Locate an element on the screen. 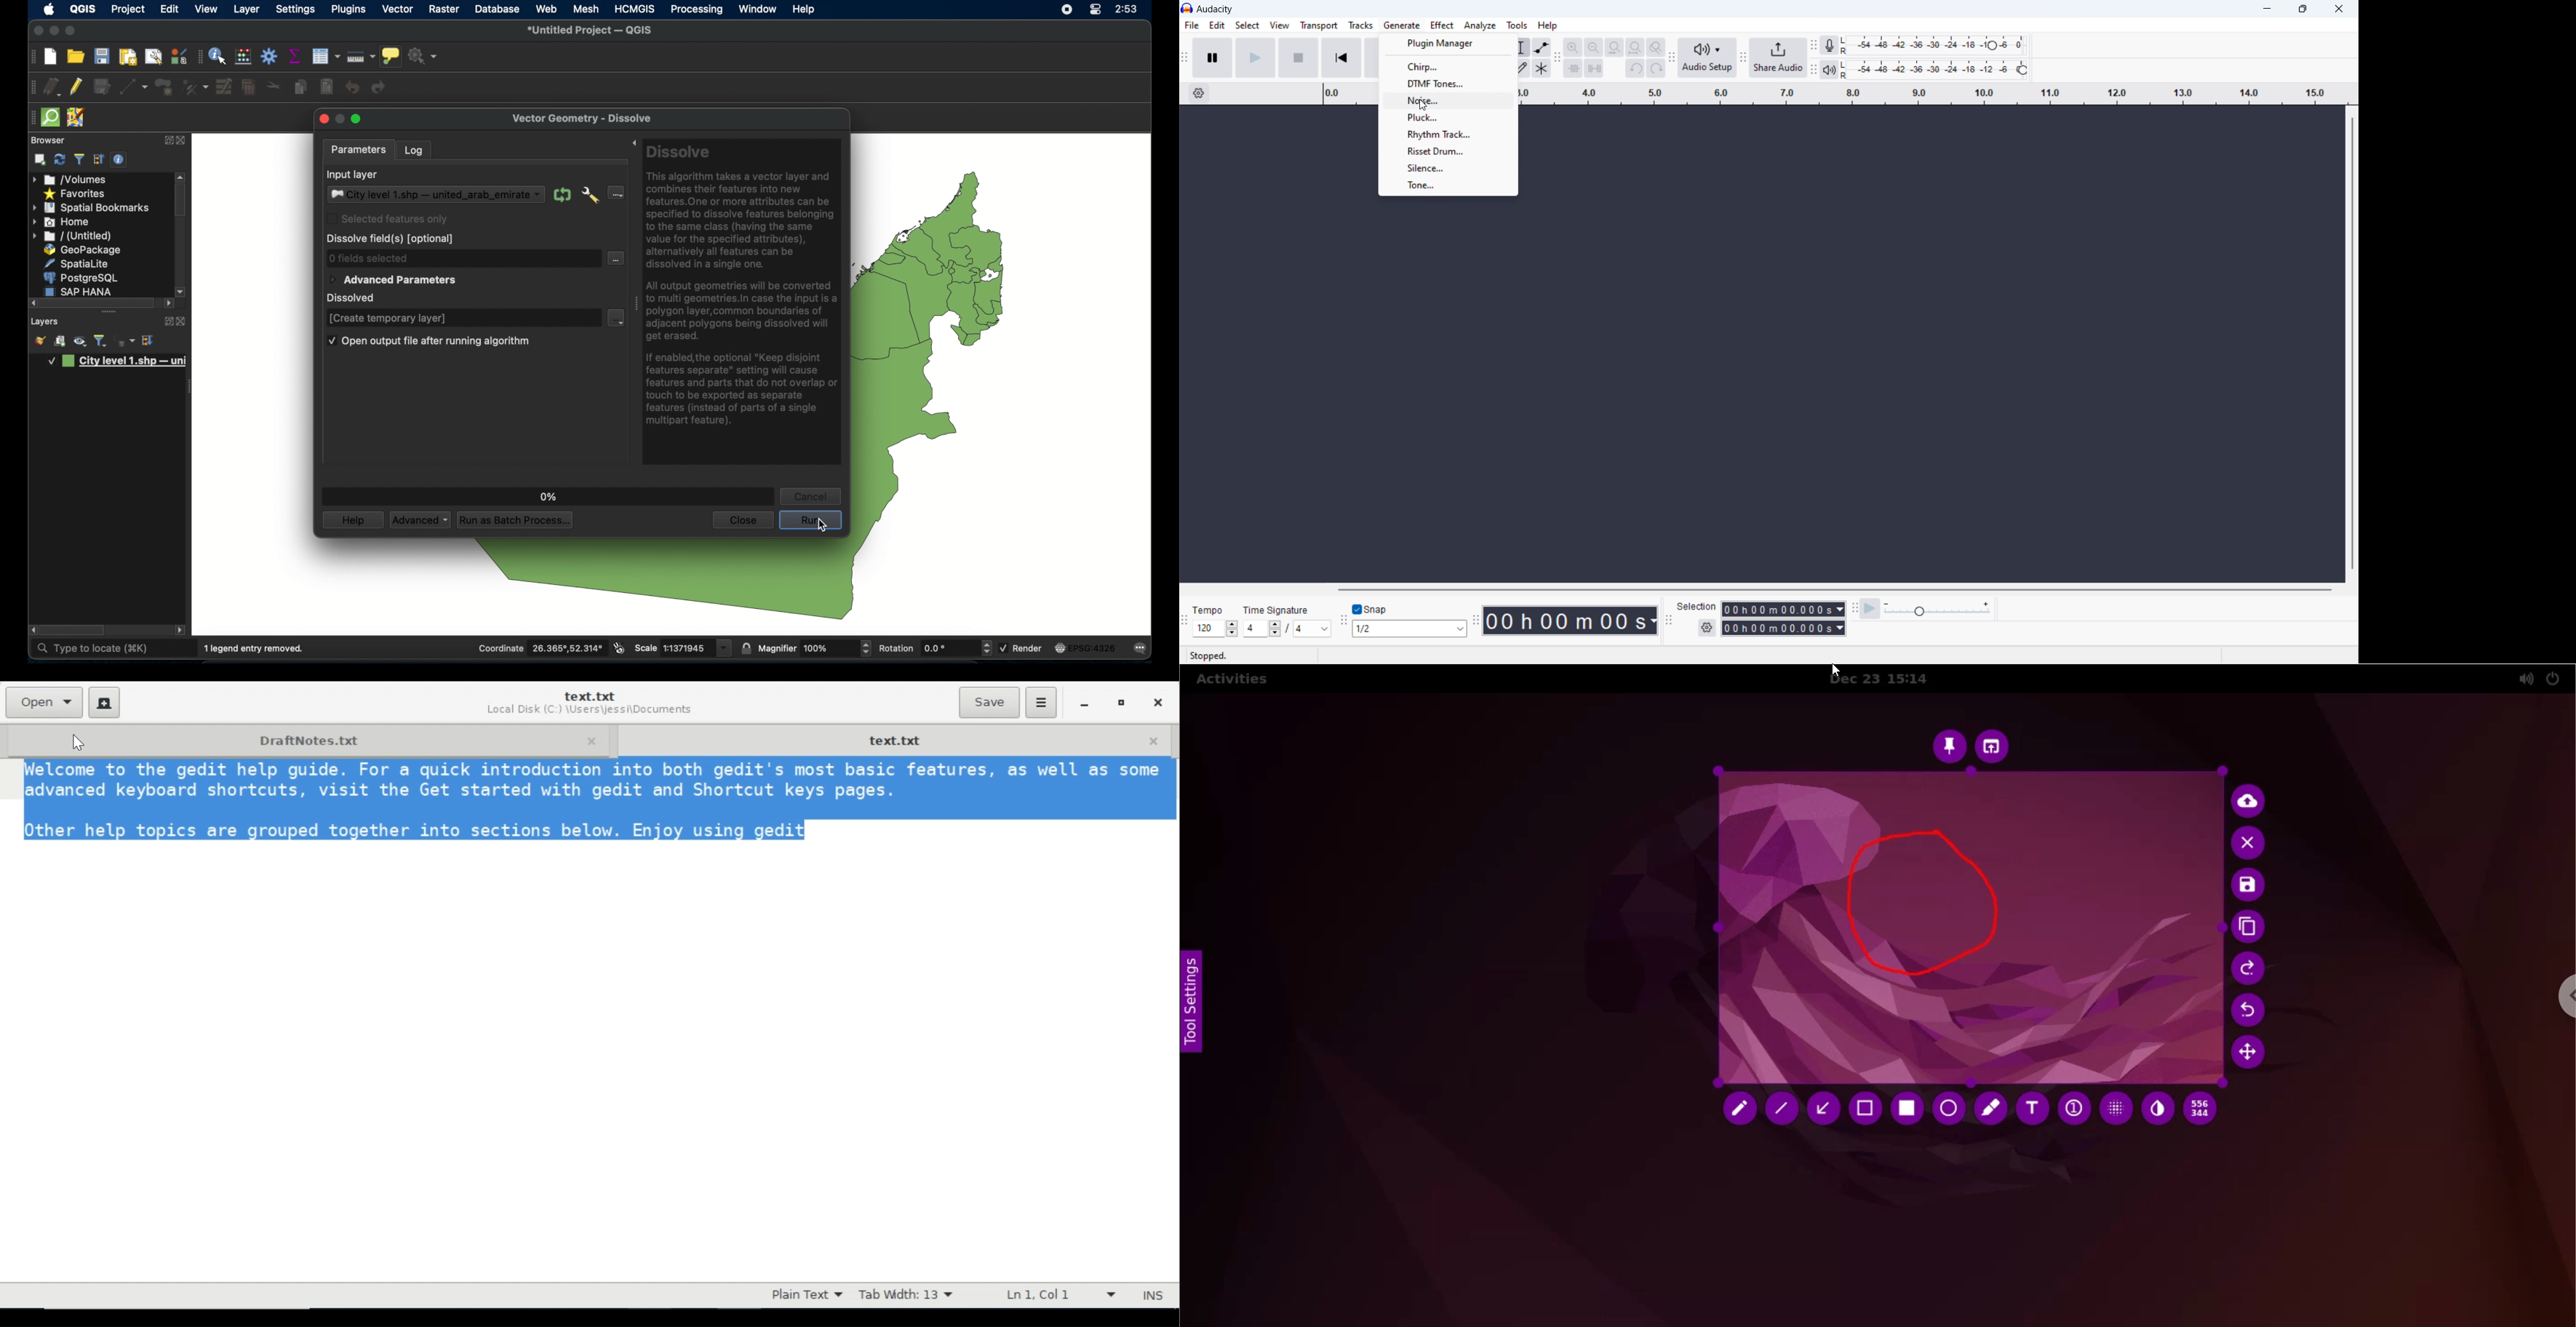  Time is located at coordinates (1209, 609).